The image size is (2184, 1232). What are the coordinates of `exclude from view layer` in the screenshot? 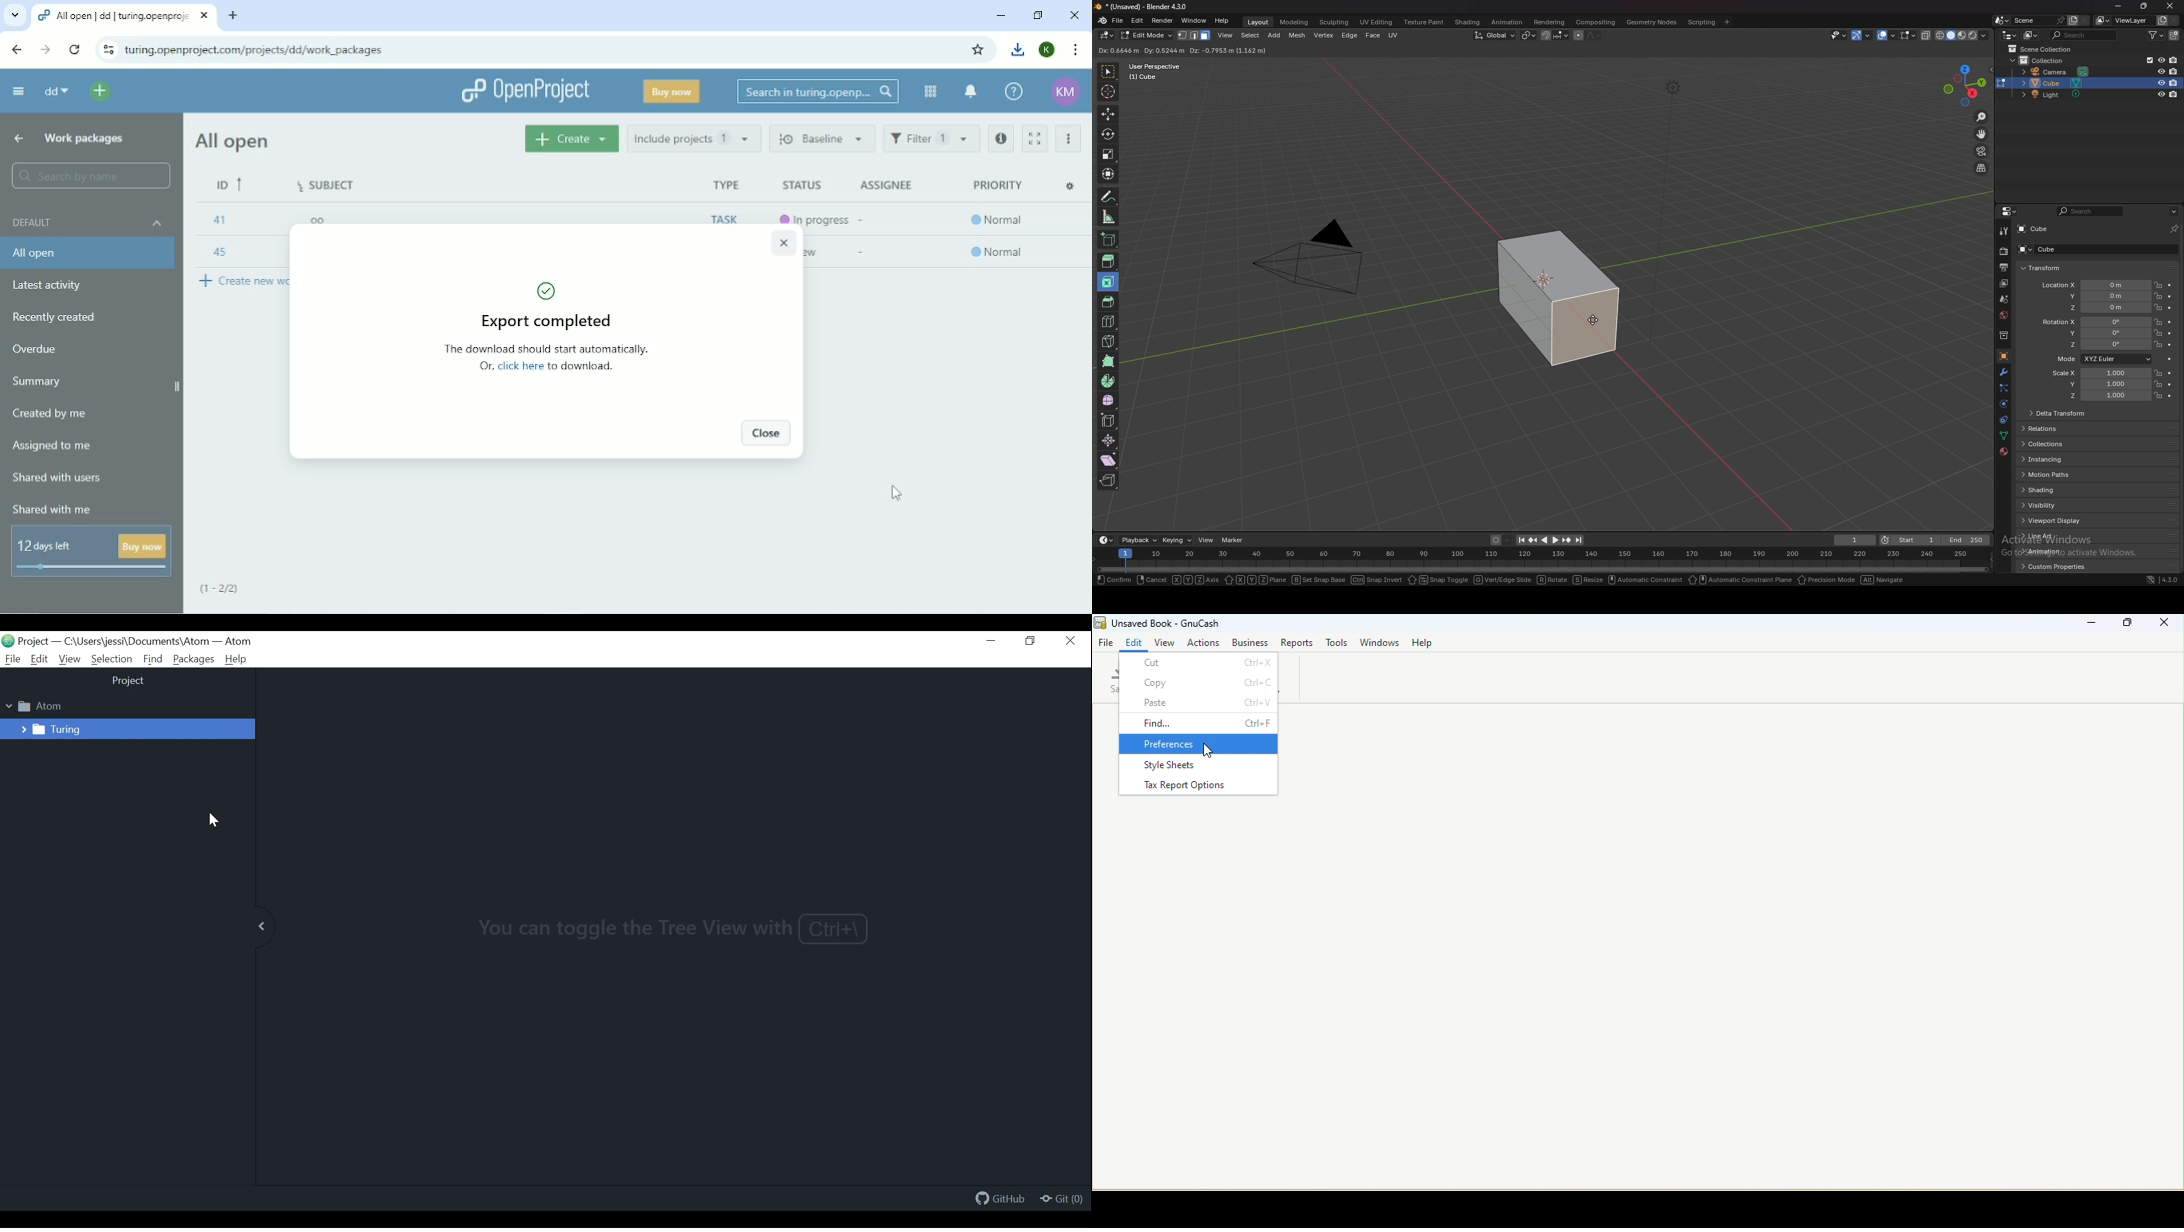 It's located at (2146, 59).